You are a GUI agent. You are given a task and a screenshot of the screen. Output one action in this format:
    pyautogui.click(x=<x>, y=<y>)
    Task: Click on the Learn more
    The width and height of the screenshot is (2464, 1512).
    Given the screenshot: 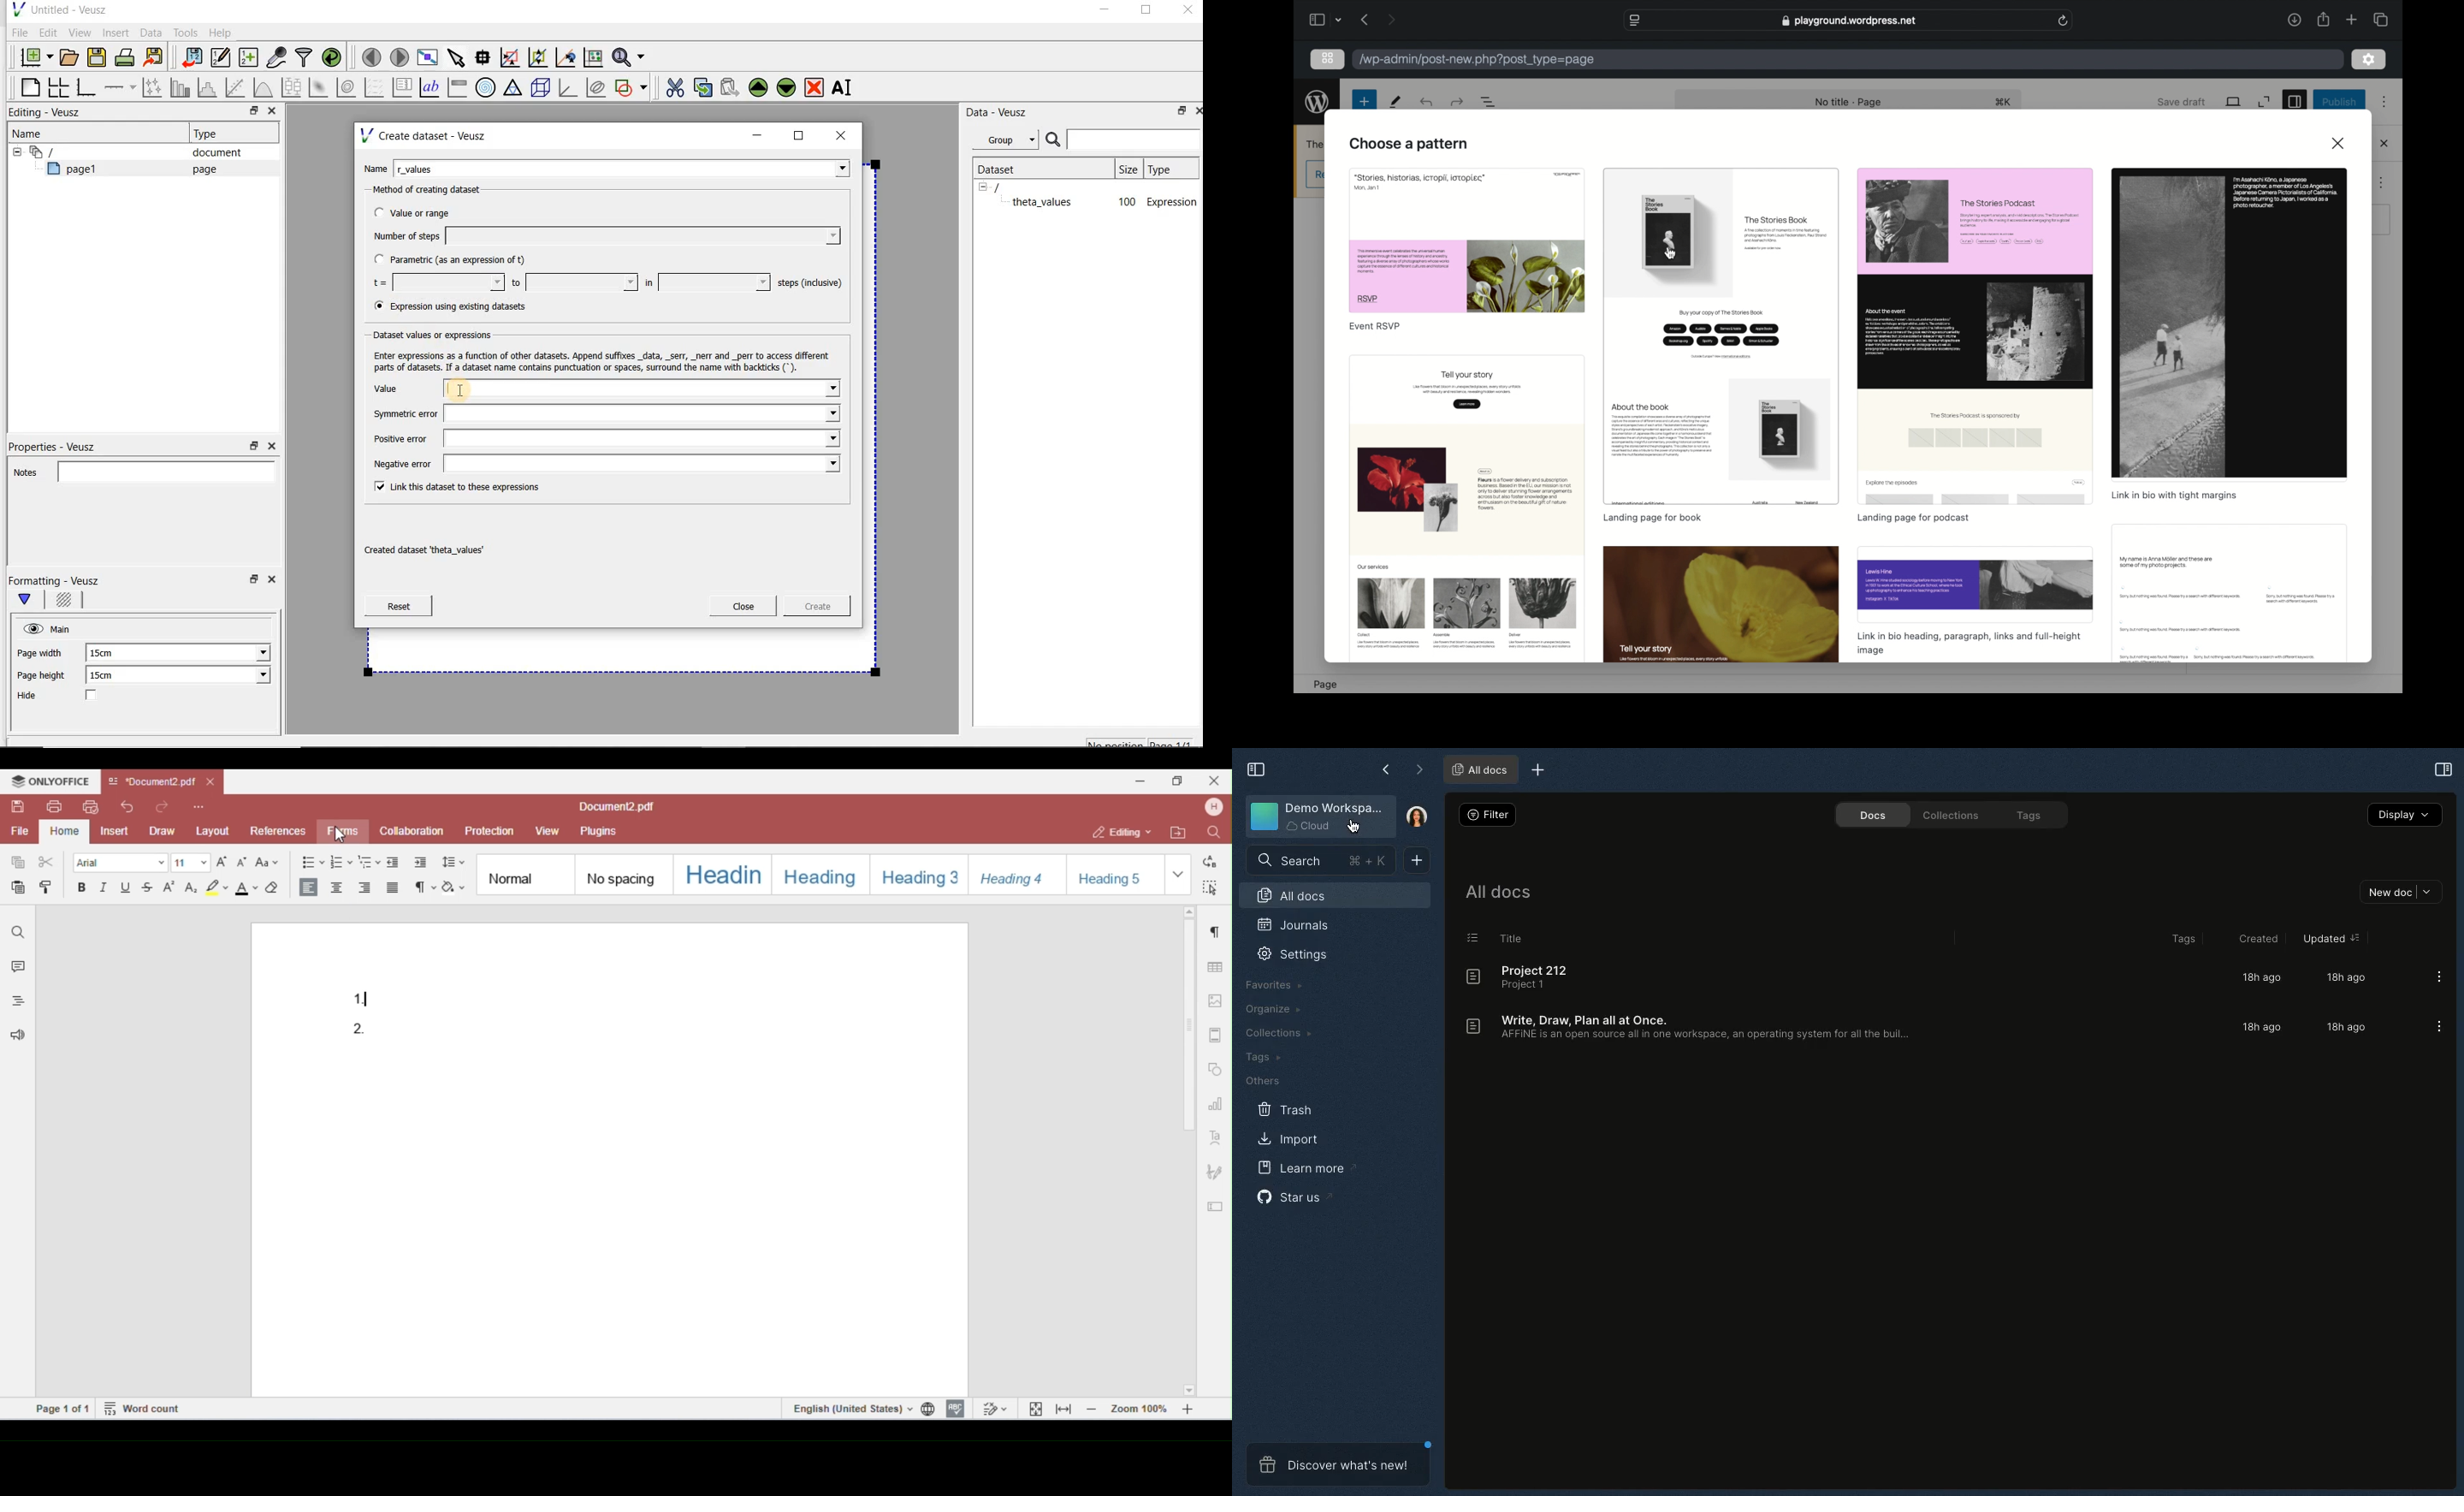 What is the action you would take?
    pyautogui.click(x=1302, y=1167)
    